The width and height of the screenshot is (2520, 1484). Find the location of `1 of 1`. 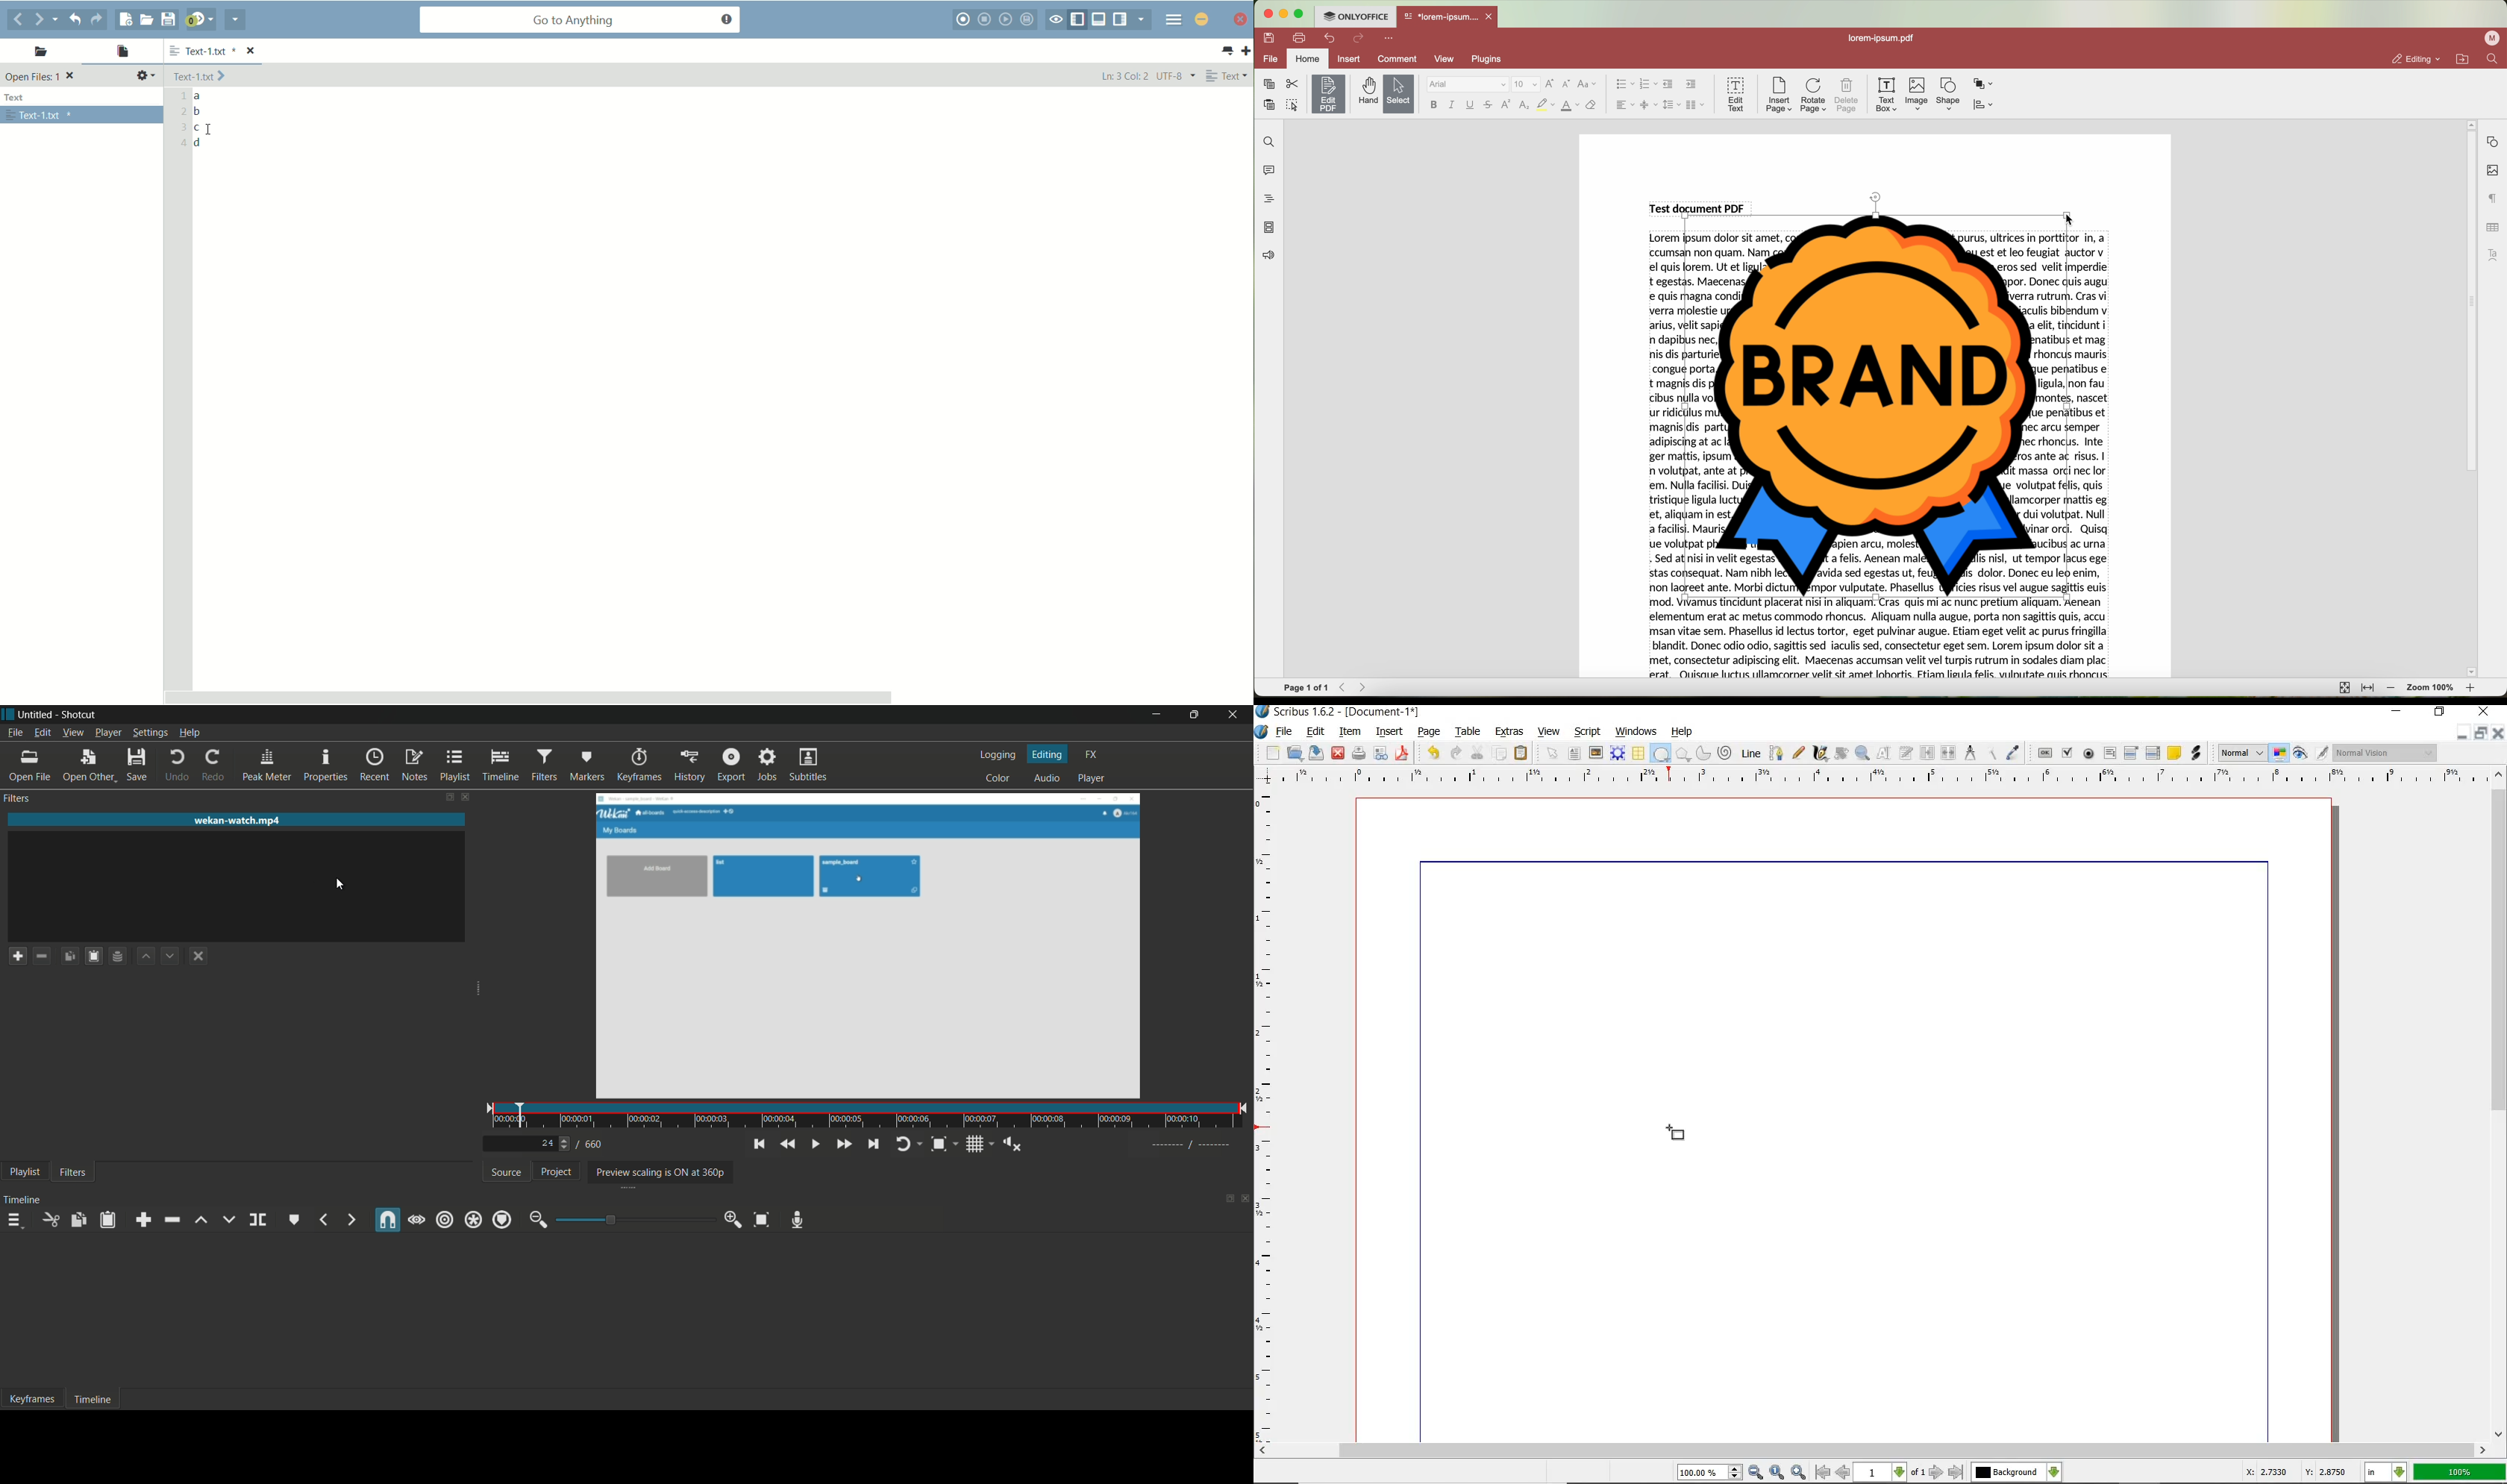

1 of 1 is located at coordinates (1891, 1472).